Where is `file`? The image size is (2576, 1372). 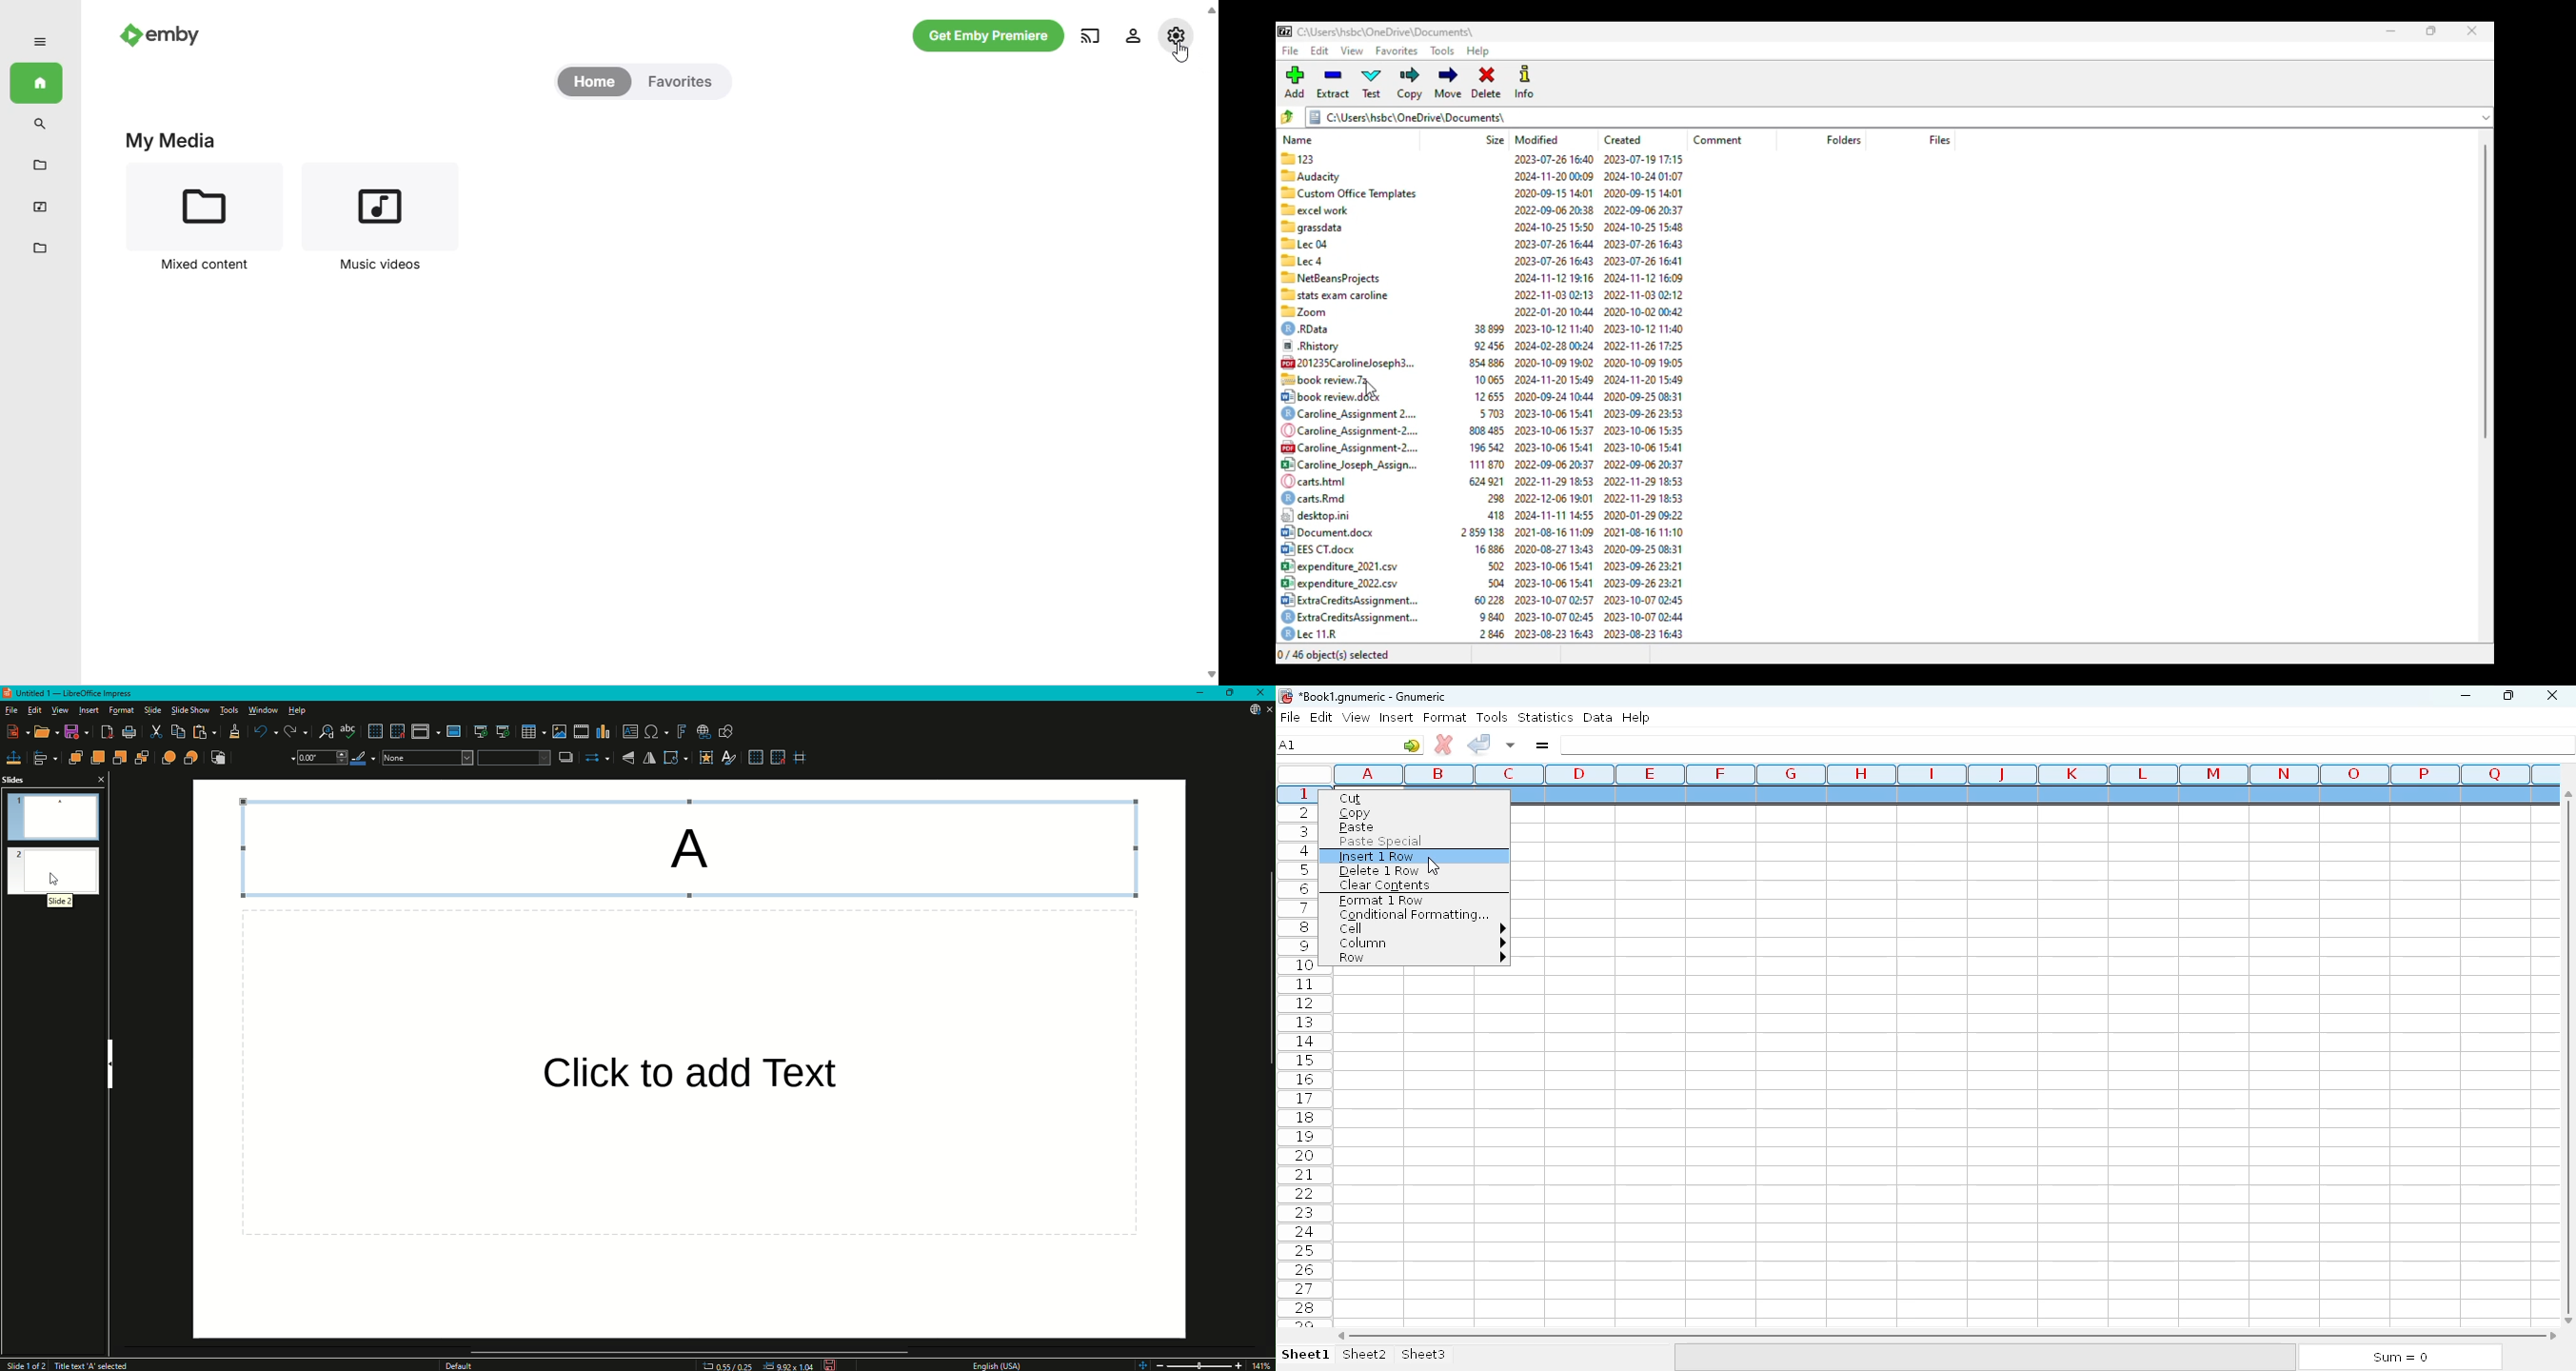
file is located at coordinates (1290, 717).